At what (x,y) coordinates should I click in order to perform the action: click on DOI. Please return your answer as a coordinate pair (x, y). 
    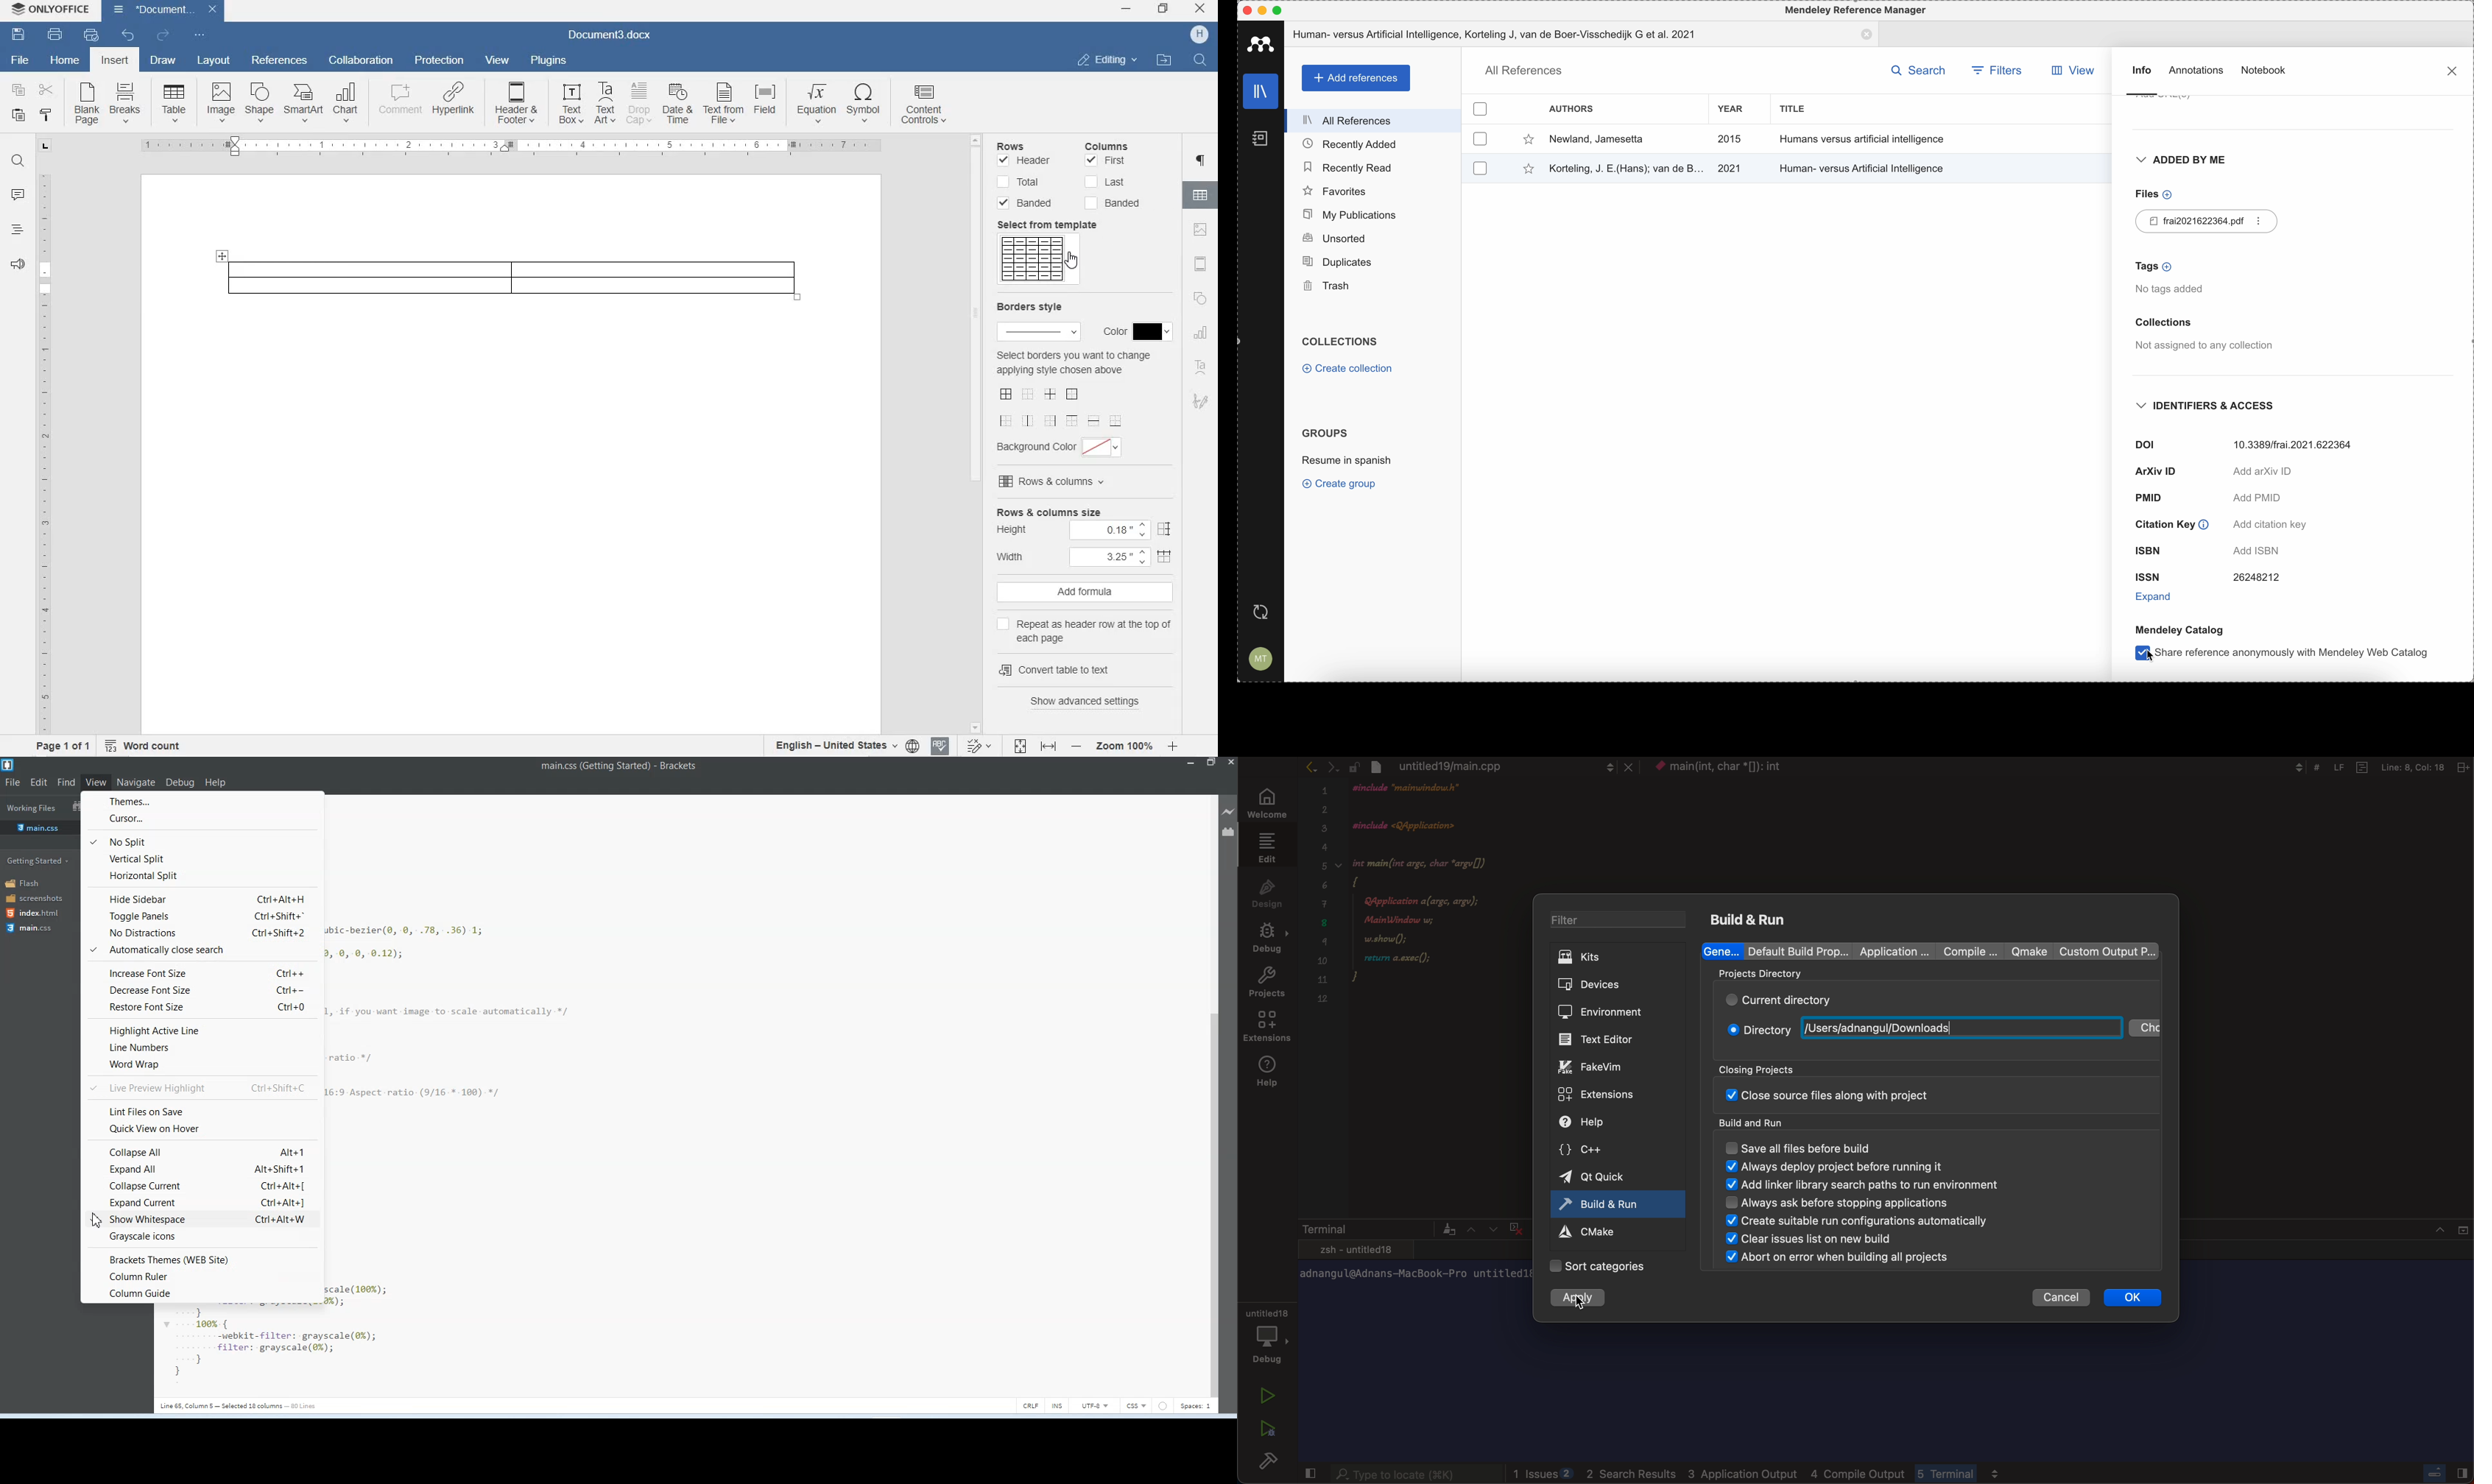
    Looking at the image, I should click on (2247, 443).